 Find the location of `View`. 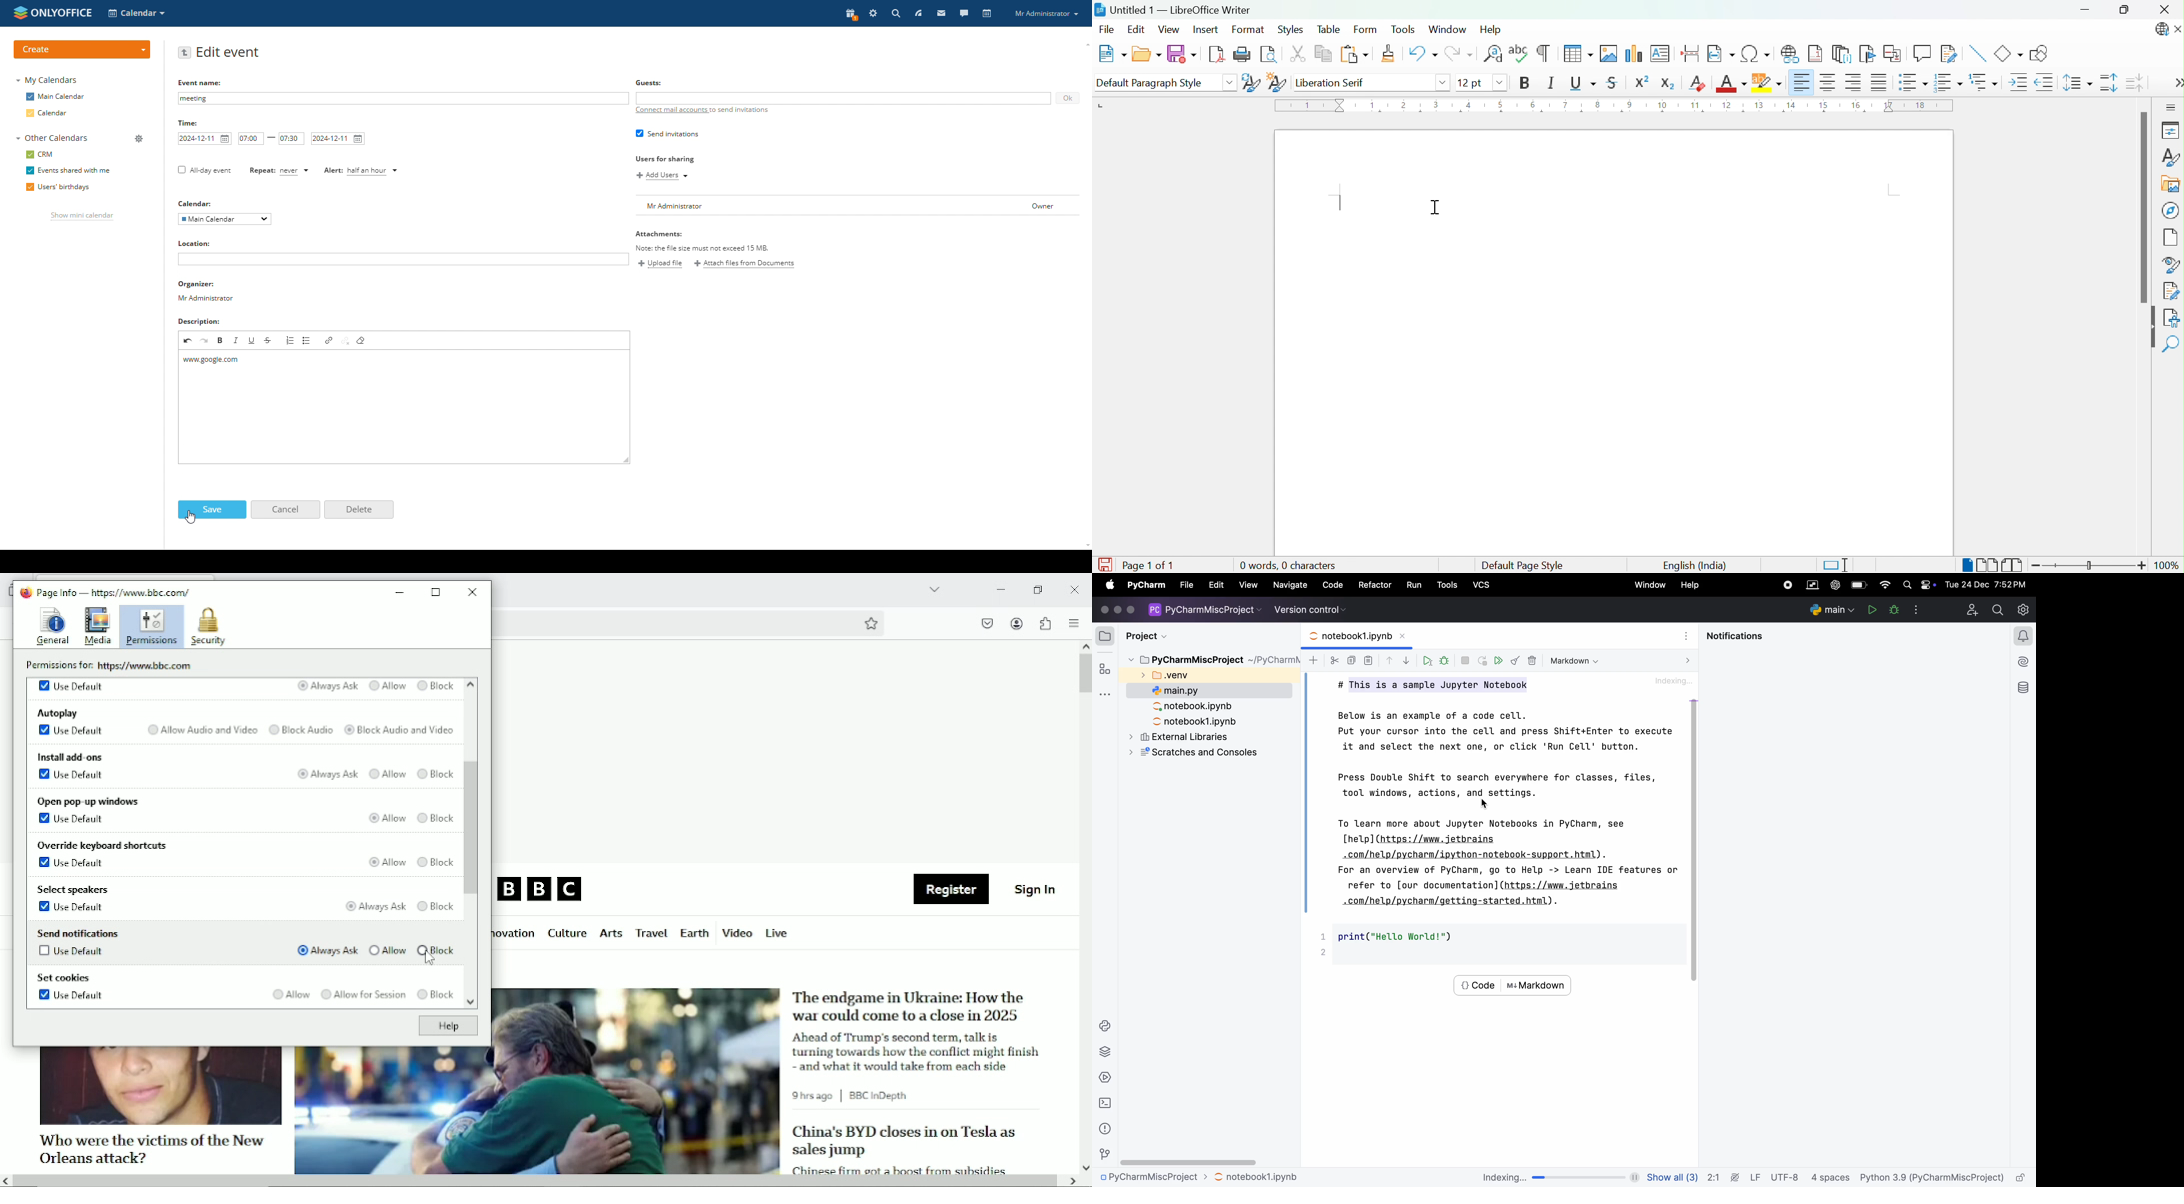

View is located at coordinates (1169, 30).